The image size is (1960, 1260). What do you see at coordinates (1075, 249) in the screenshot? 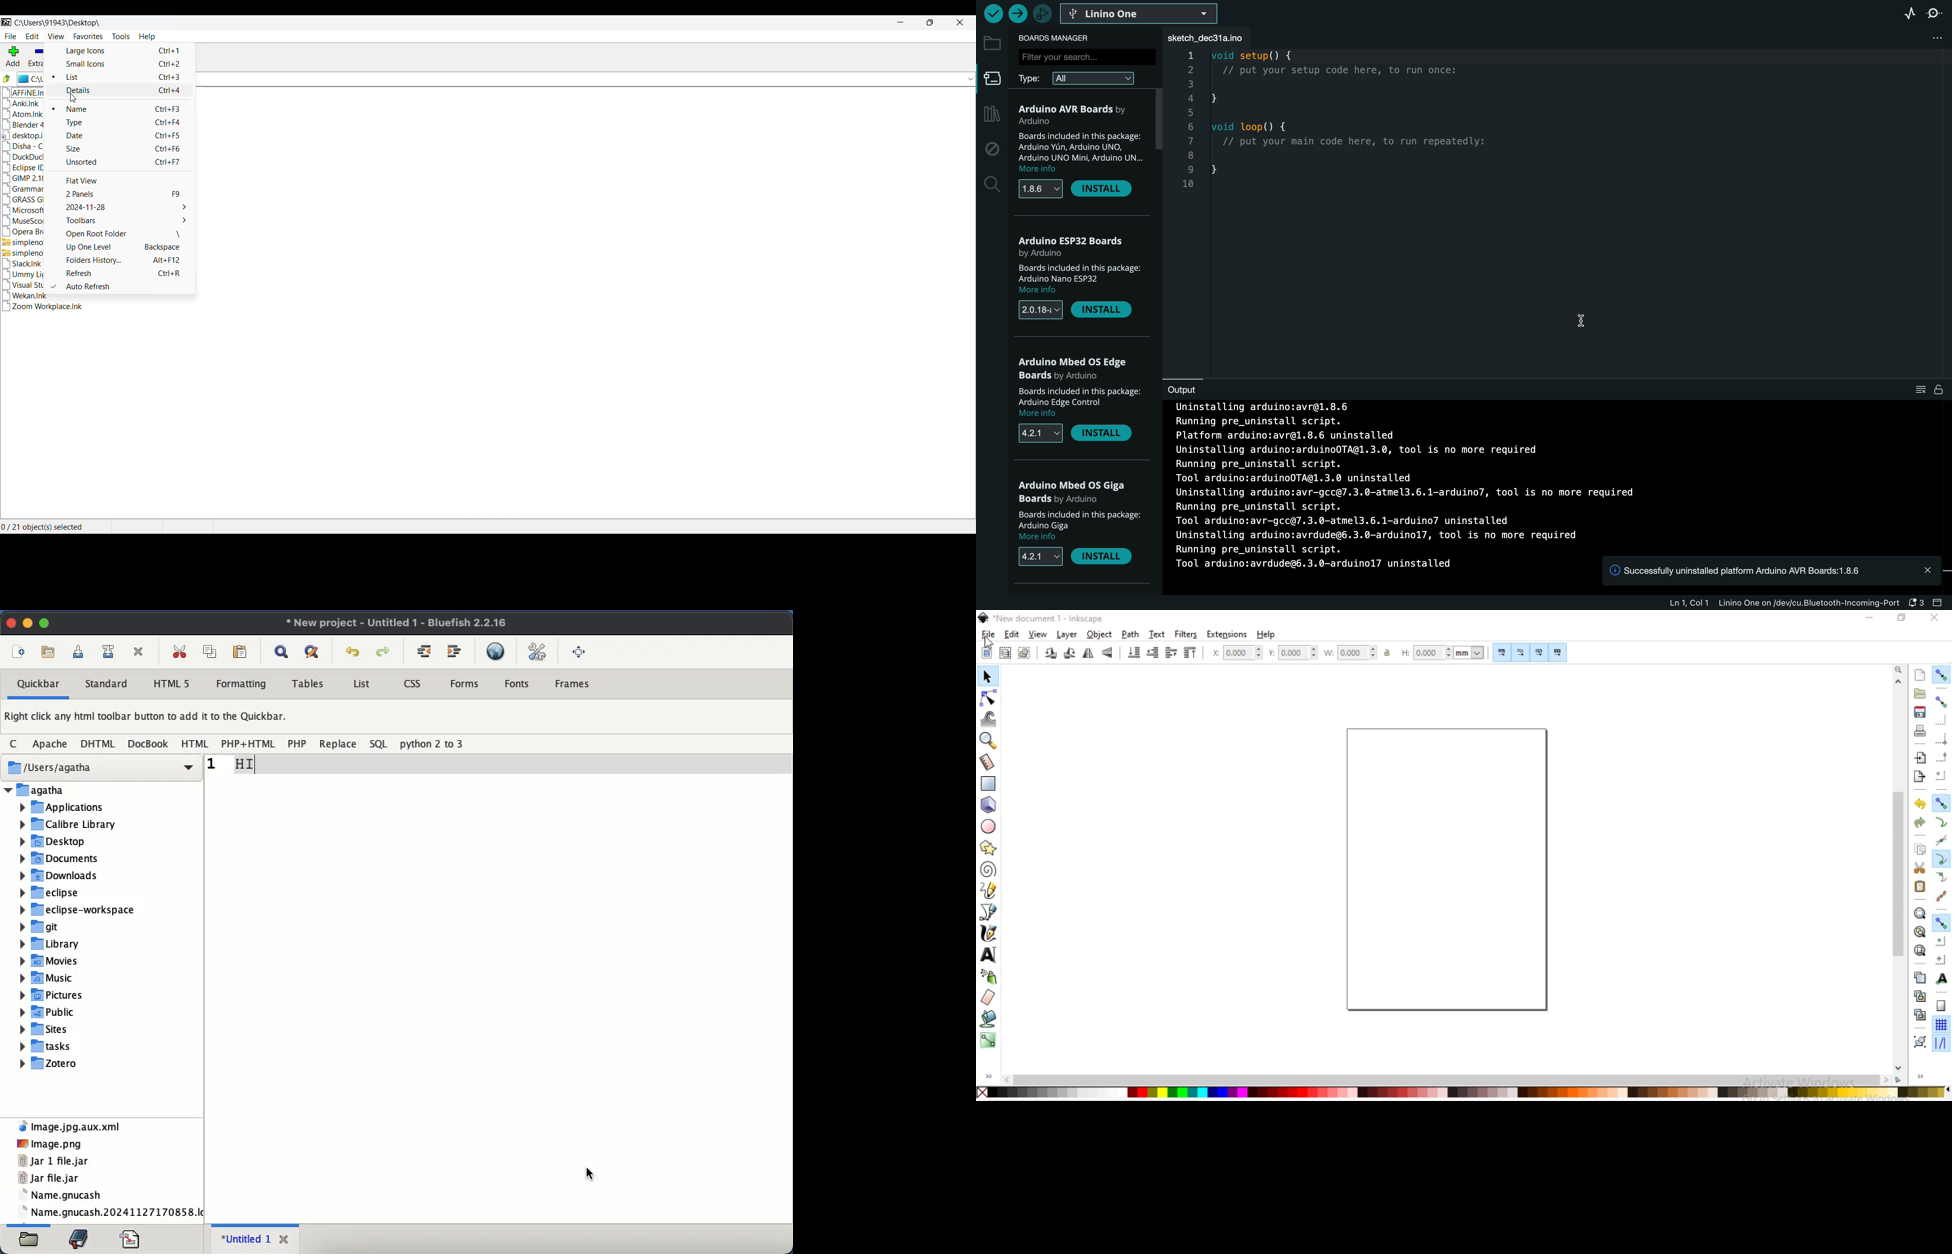
I see `arduino ESP32` at bounding box center [1075, 249].